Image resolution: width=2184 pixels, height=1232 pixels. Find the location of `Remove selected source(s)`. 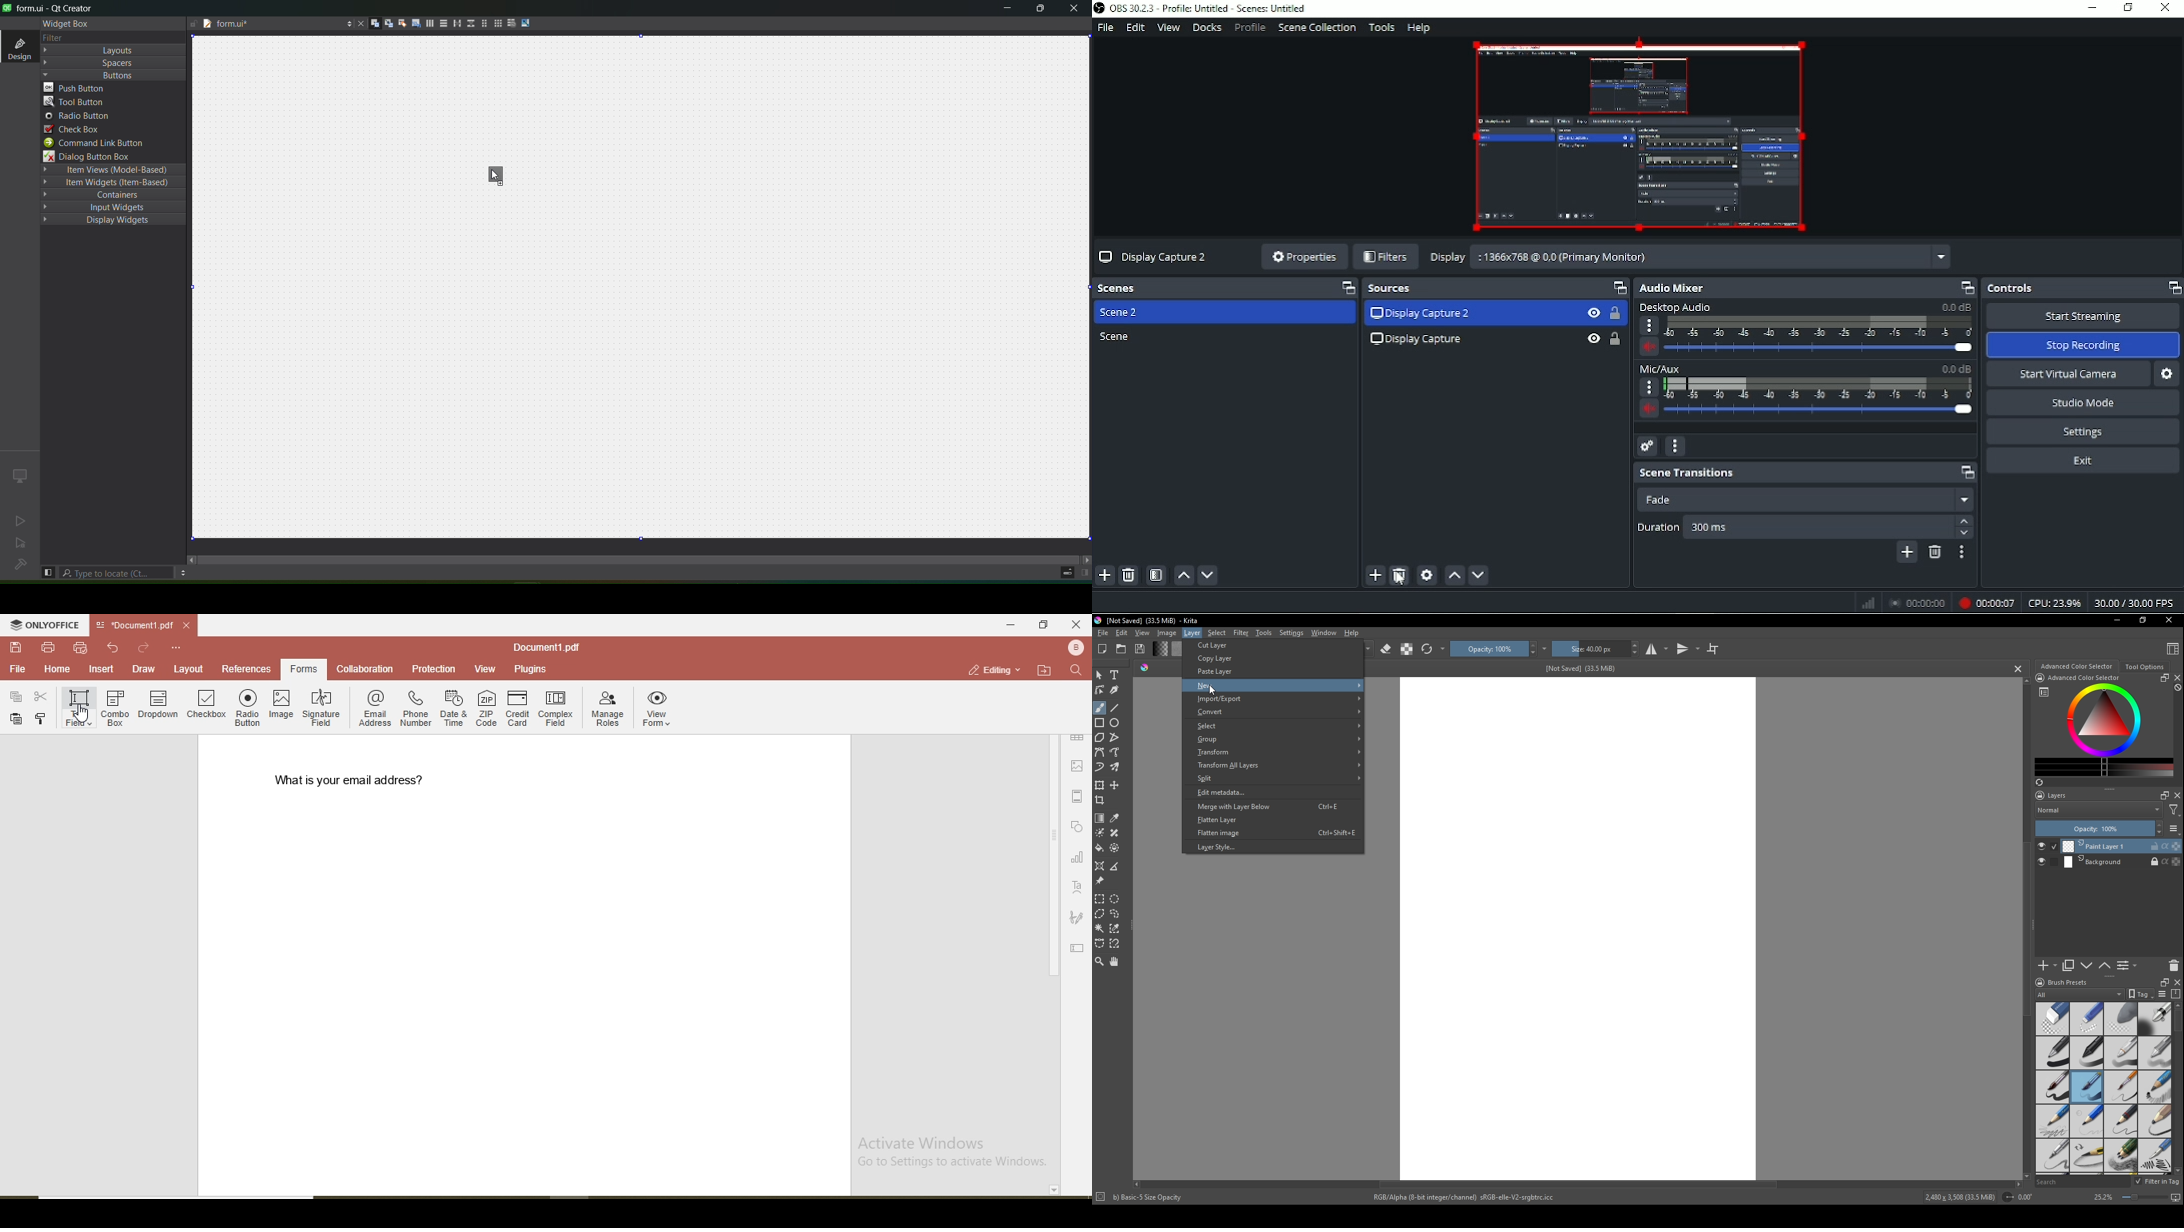

Remove selected source(s) is located at coordinates (1400, 575).